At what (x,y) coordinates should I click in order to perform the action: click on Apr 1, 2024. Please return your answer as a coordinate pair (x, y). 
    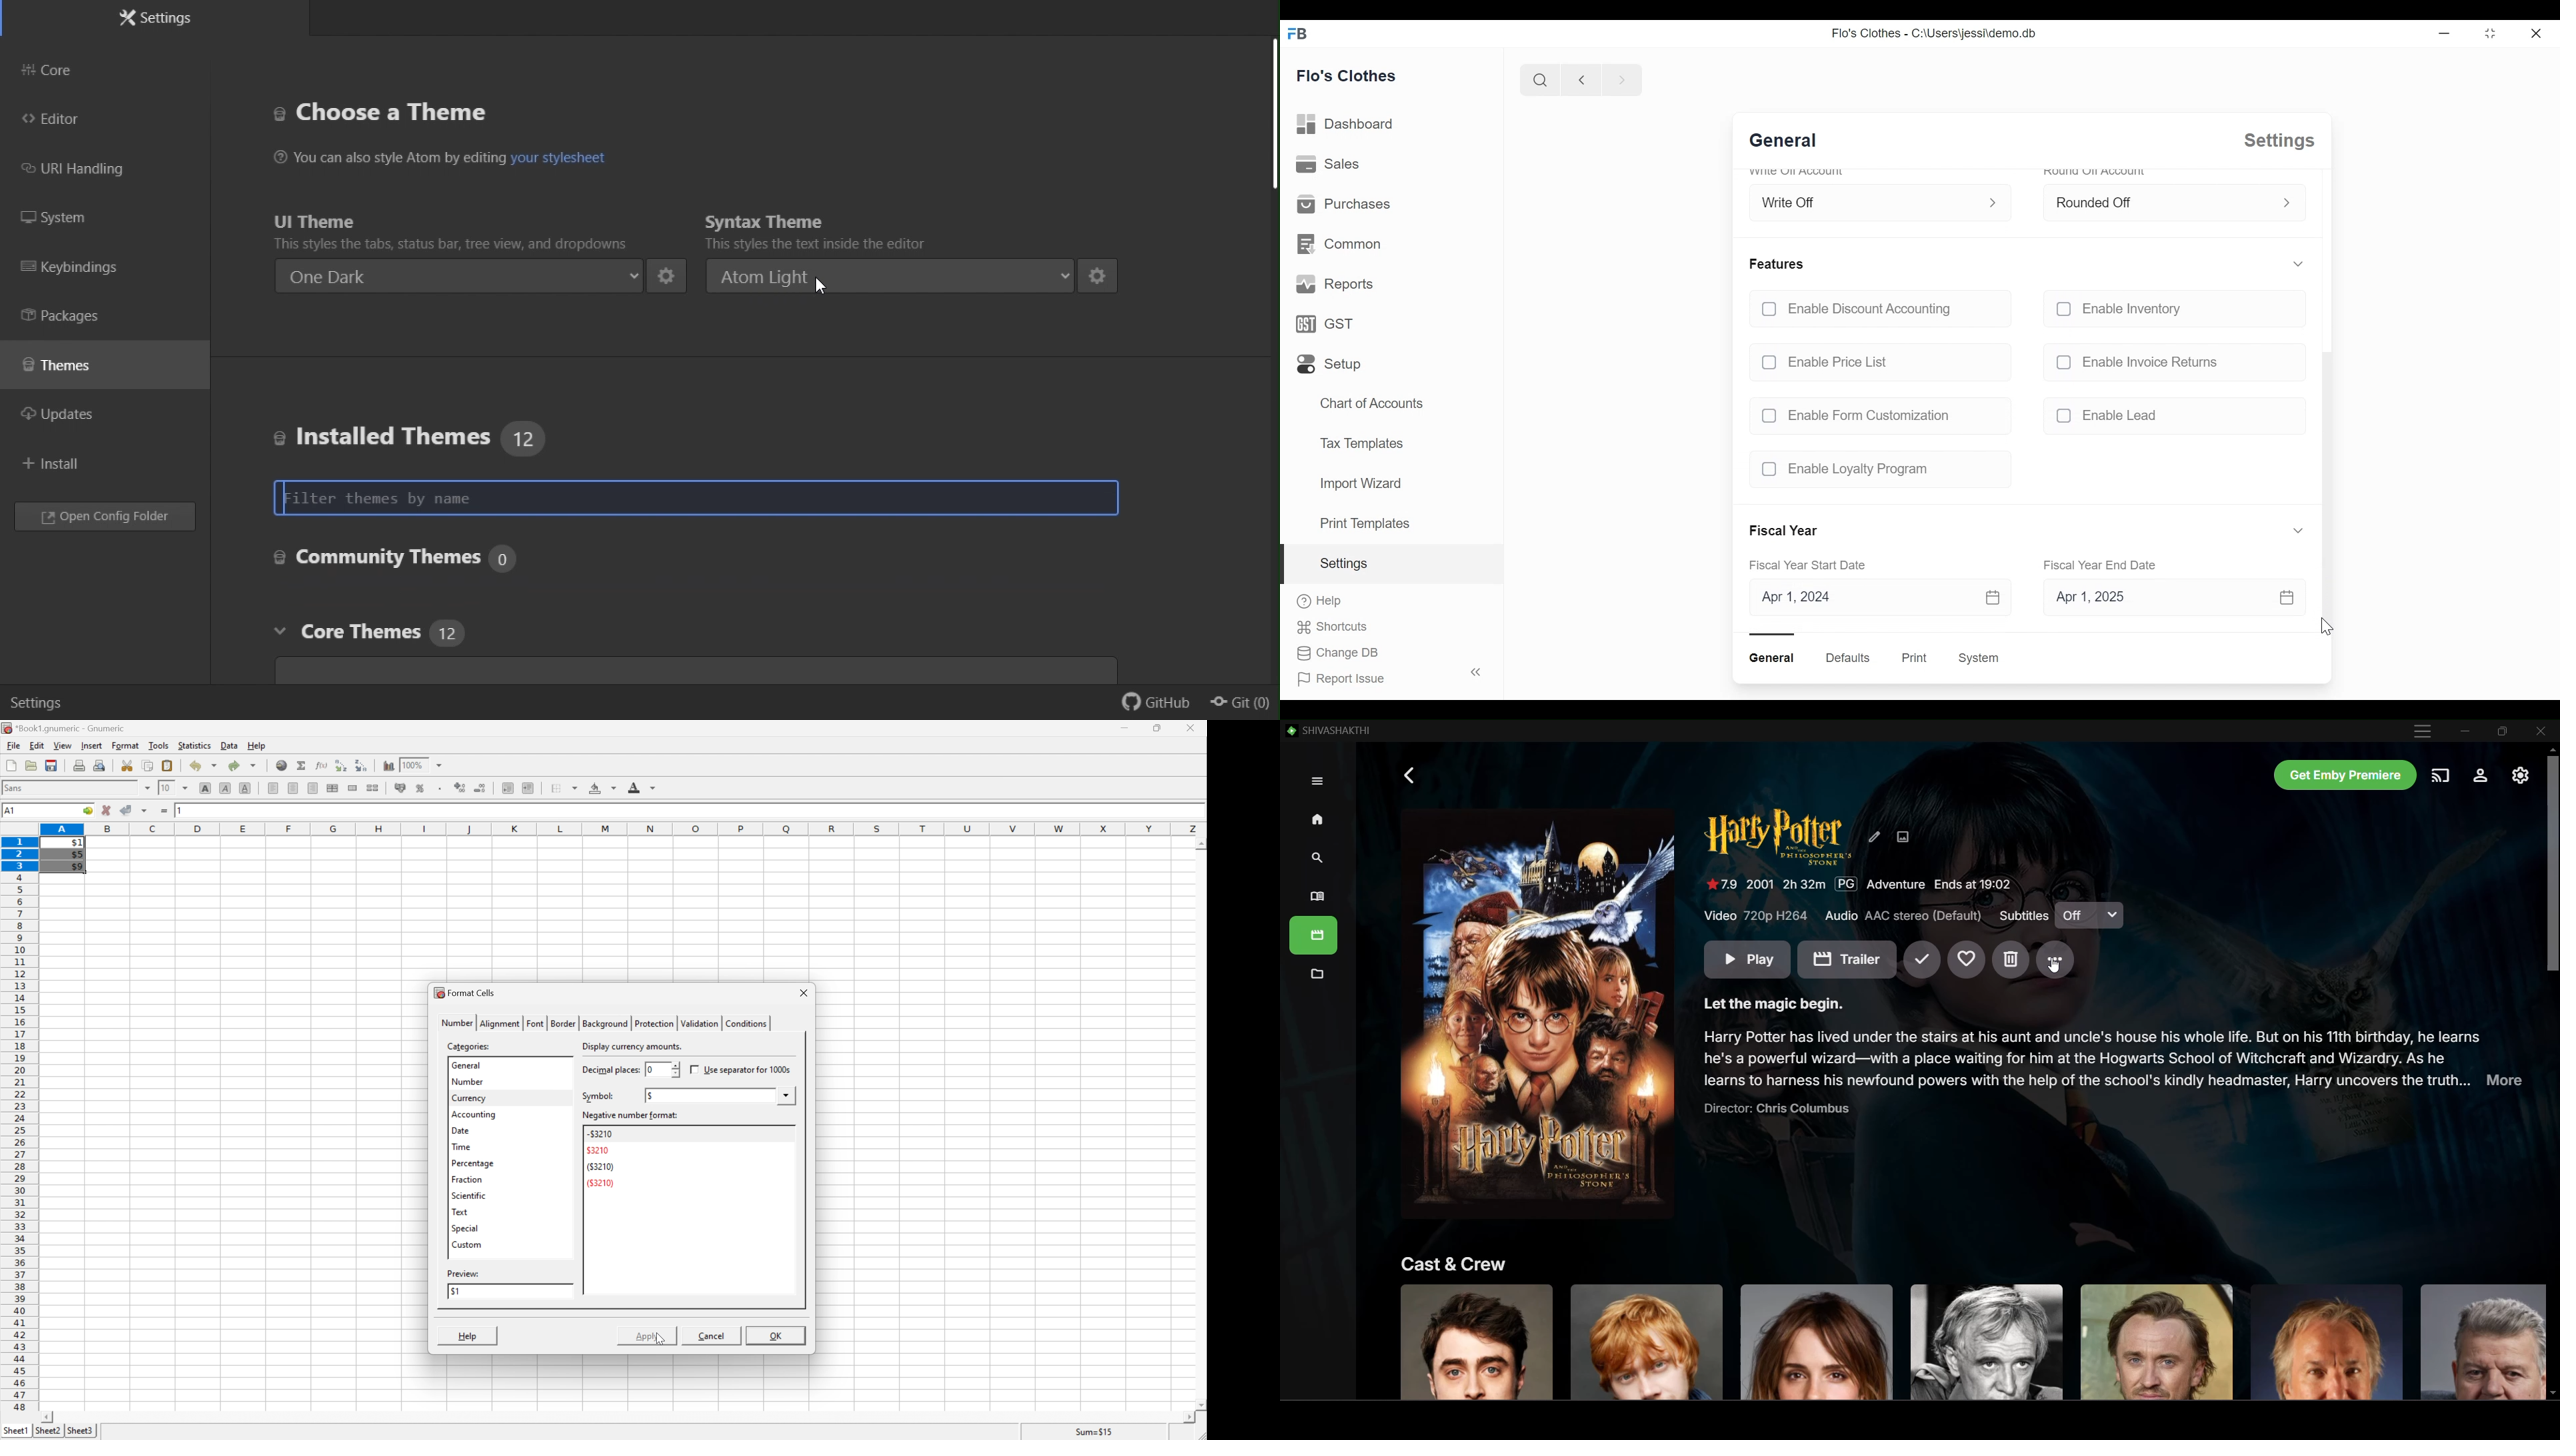
    Looking at the image, I should click on (1878, 598).